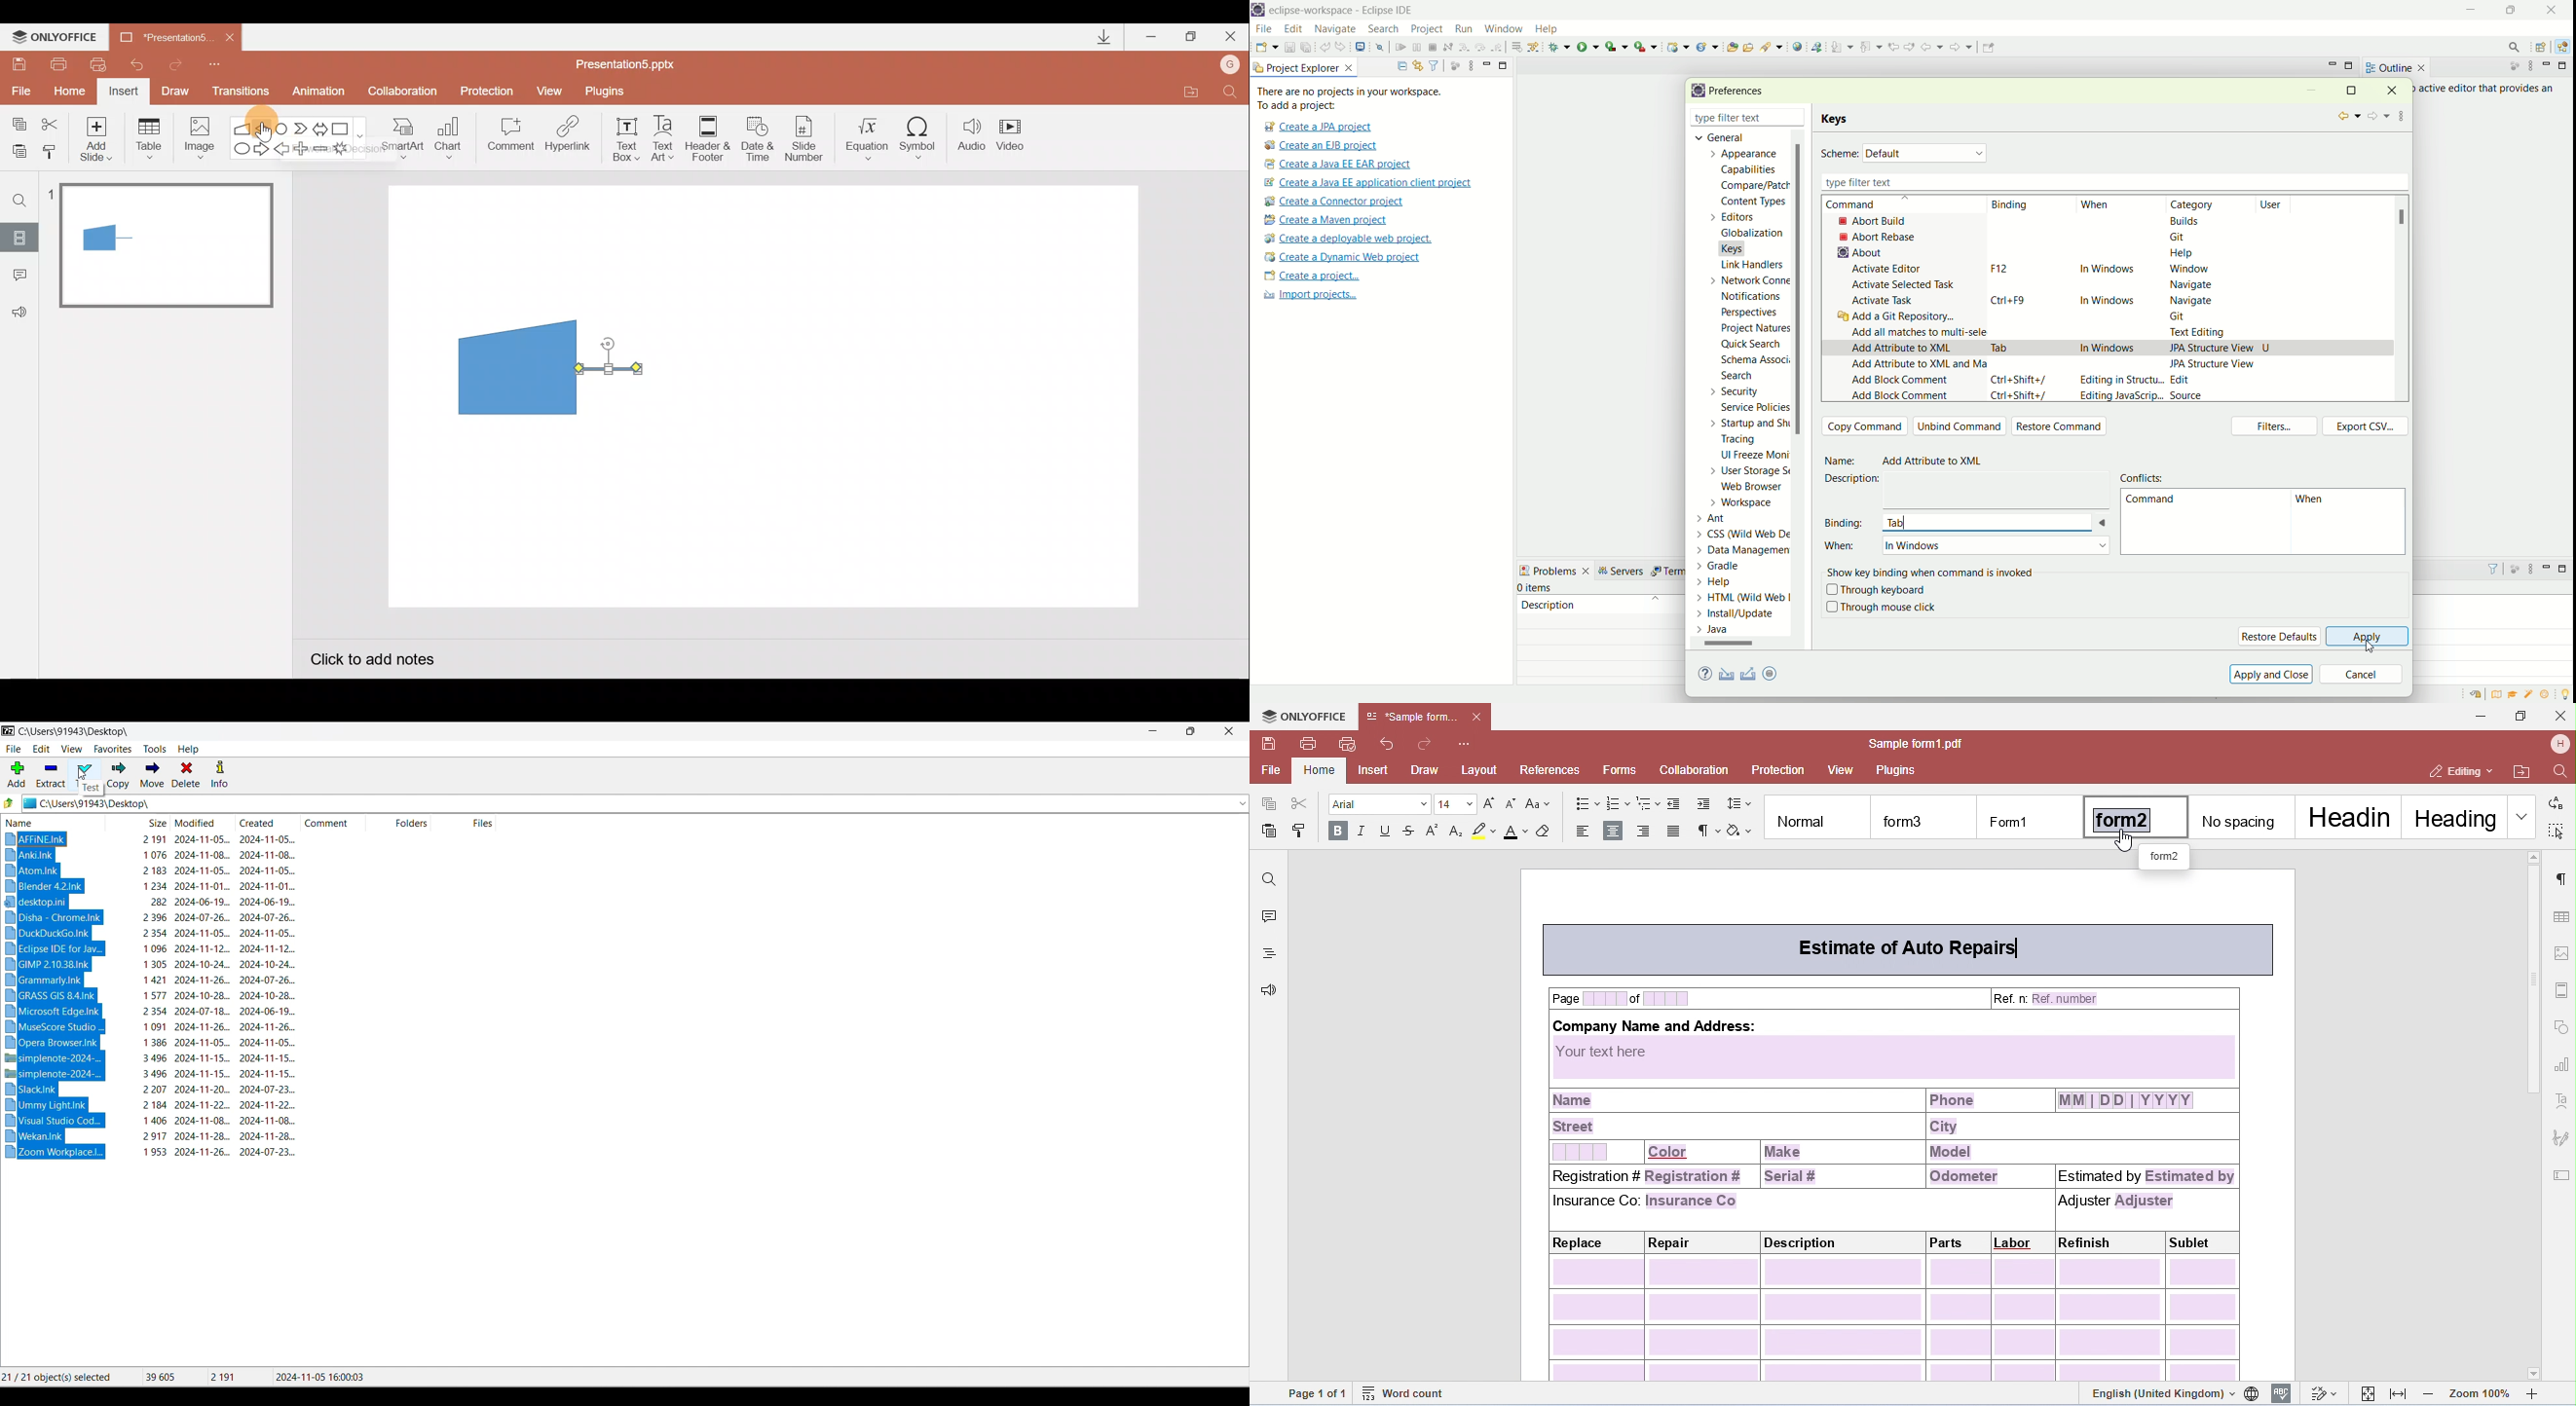 The width and height of the screenshot is (2576, 1428). I want to click on File menu, so click(14, 749).